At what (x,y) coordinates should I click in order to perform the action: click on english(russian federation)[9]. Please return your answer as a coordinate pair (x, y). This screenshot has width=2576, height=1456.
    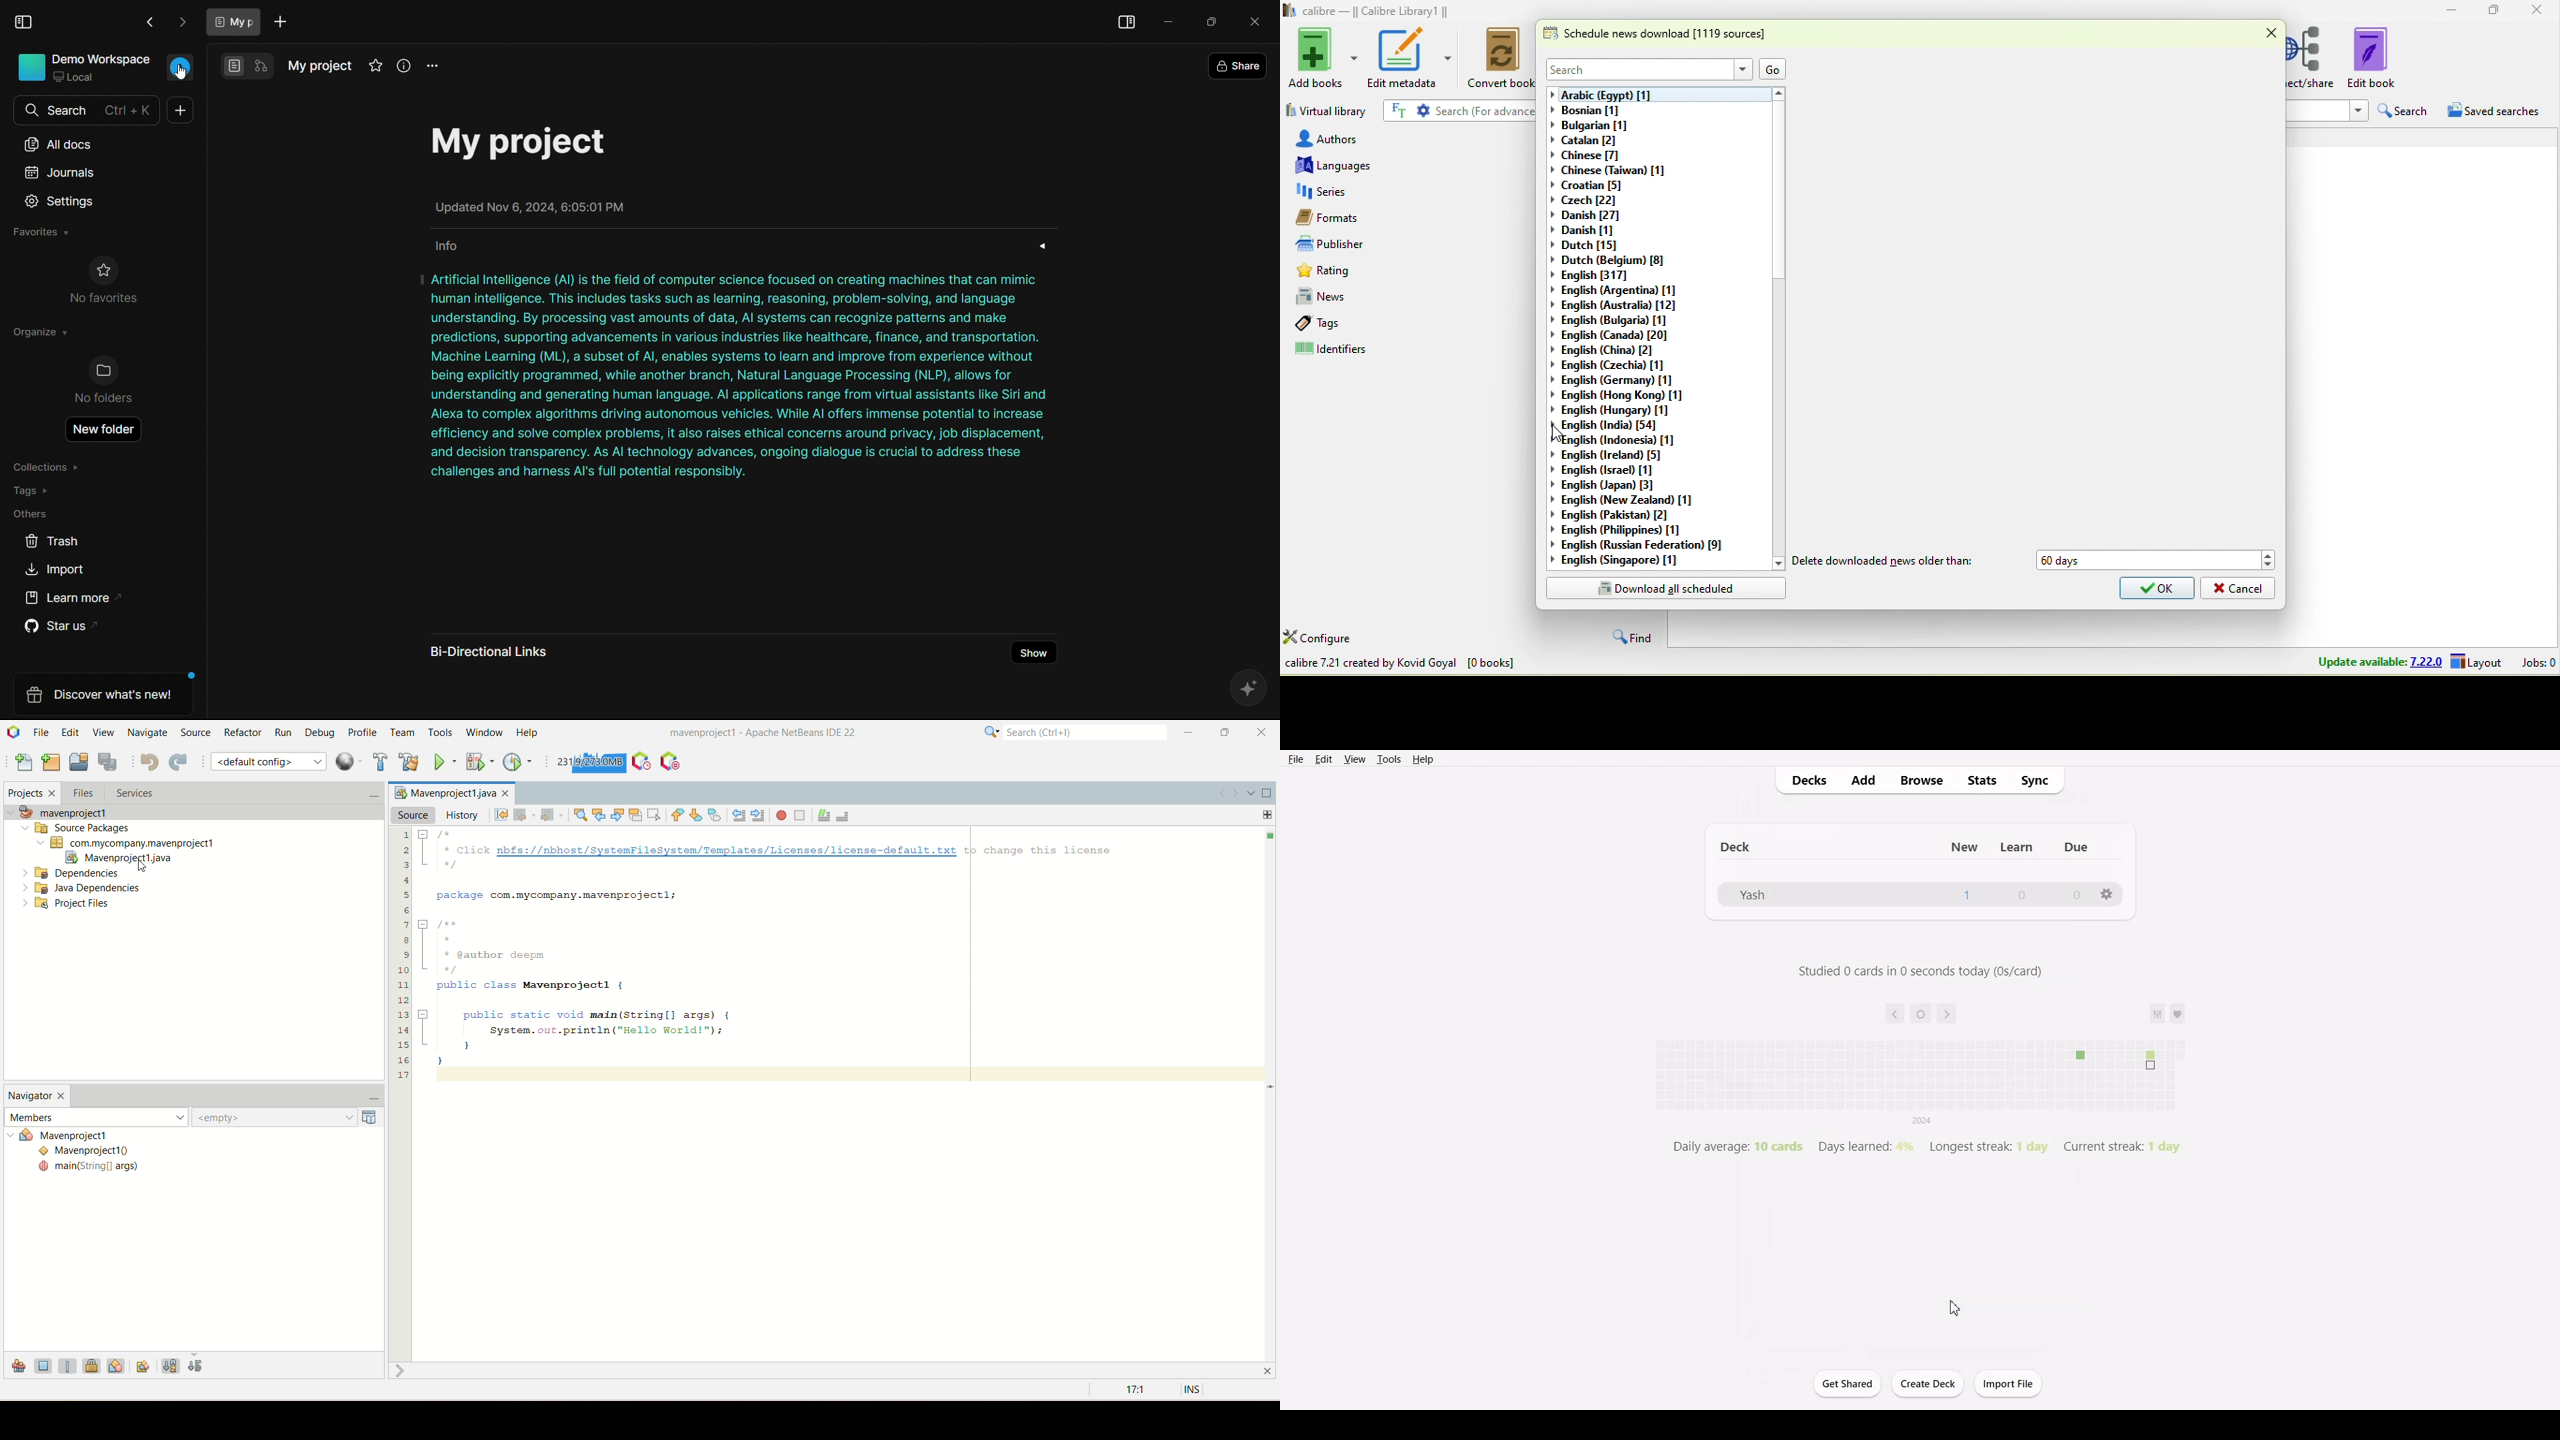
    Looking at the image, I should click on (1646, 545).